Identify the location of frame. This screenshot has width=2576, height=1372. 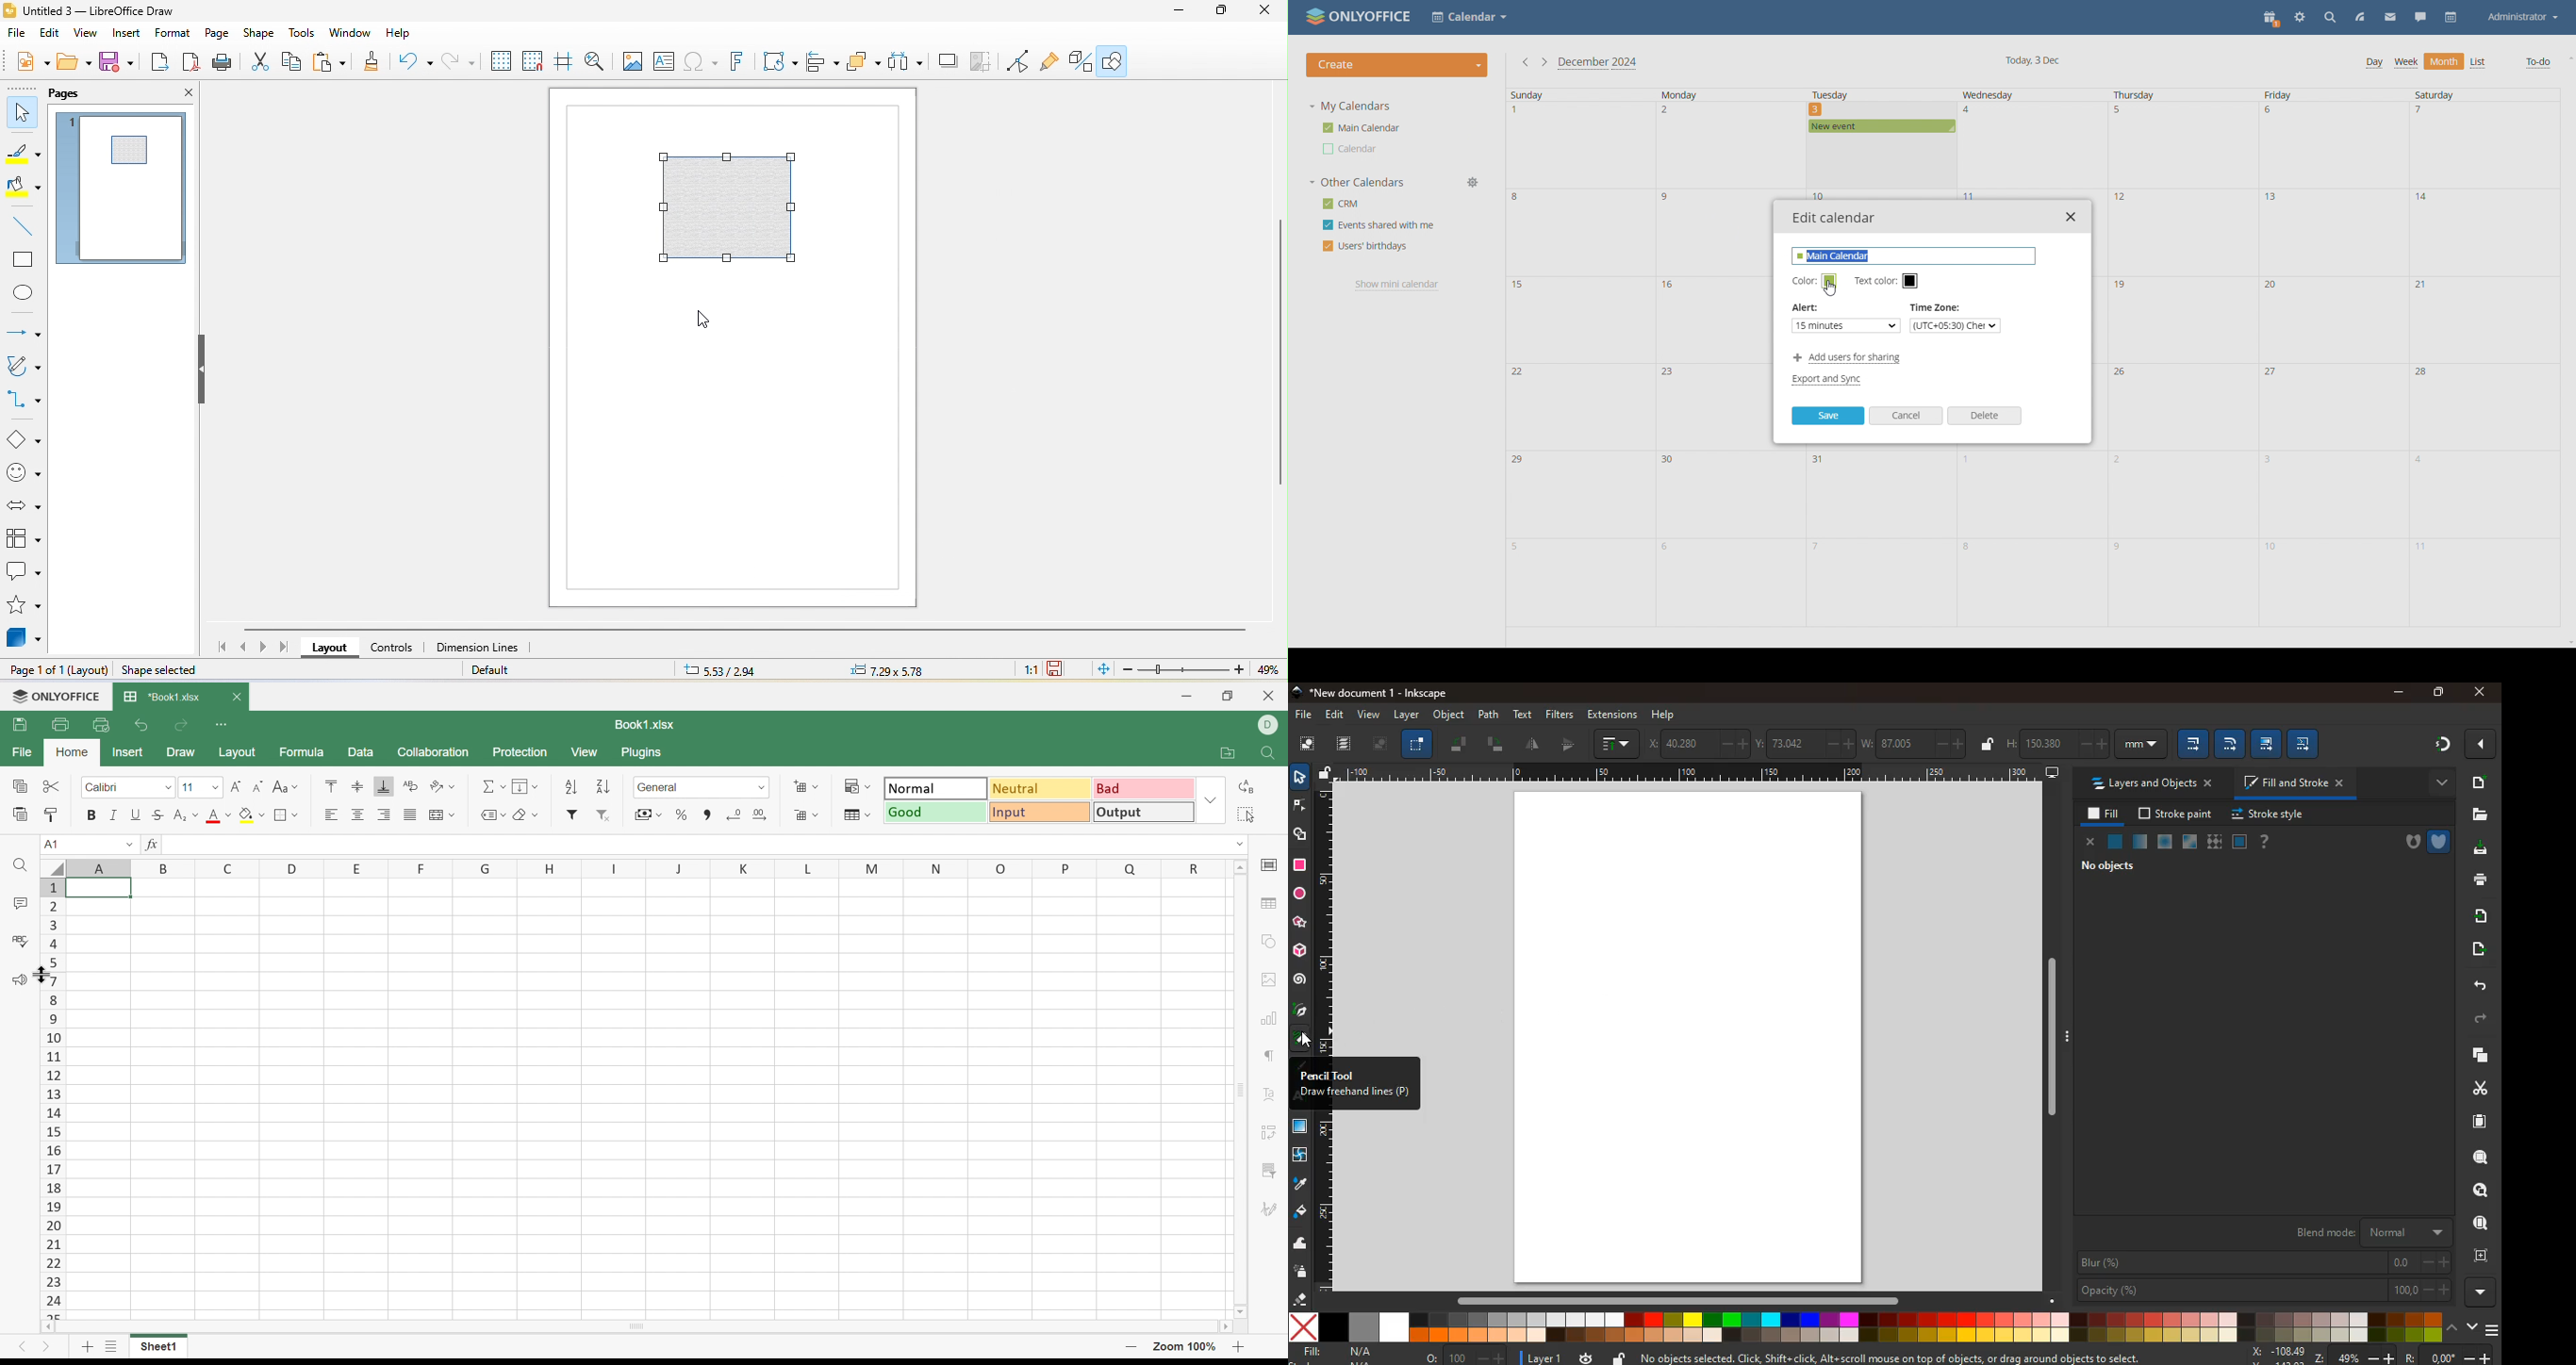
(2239, 842).